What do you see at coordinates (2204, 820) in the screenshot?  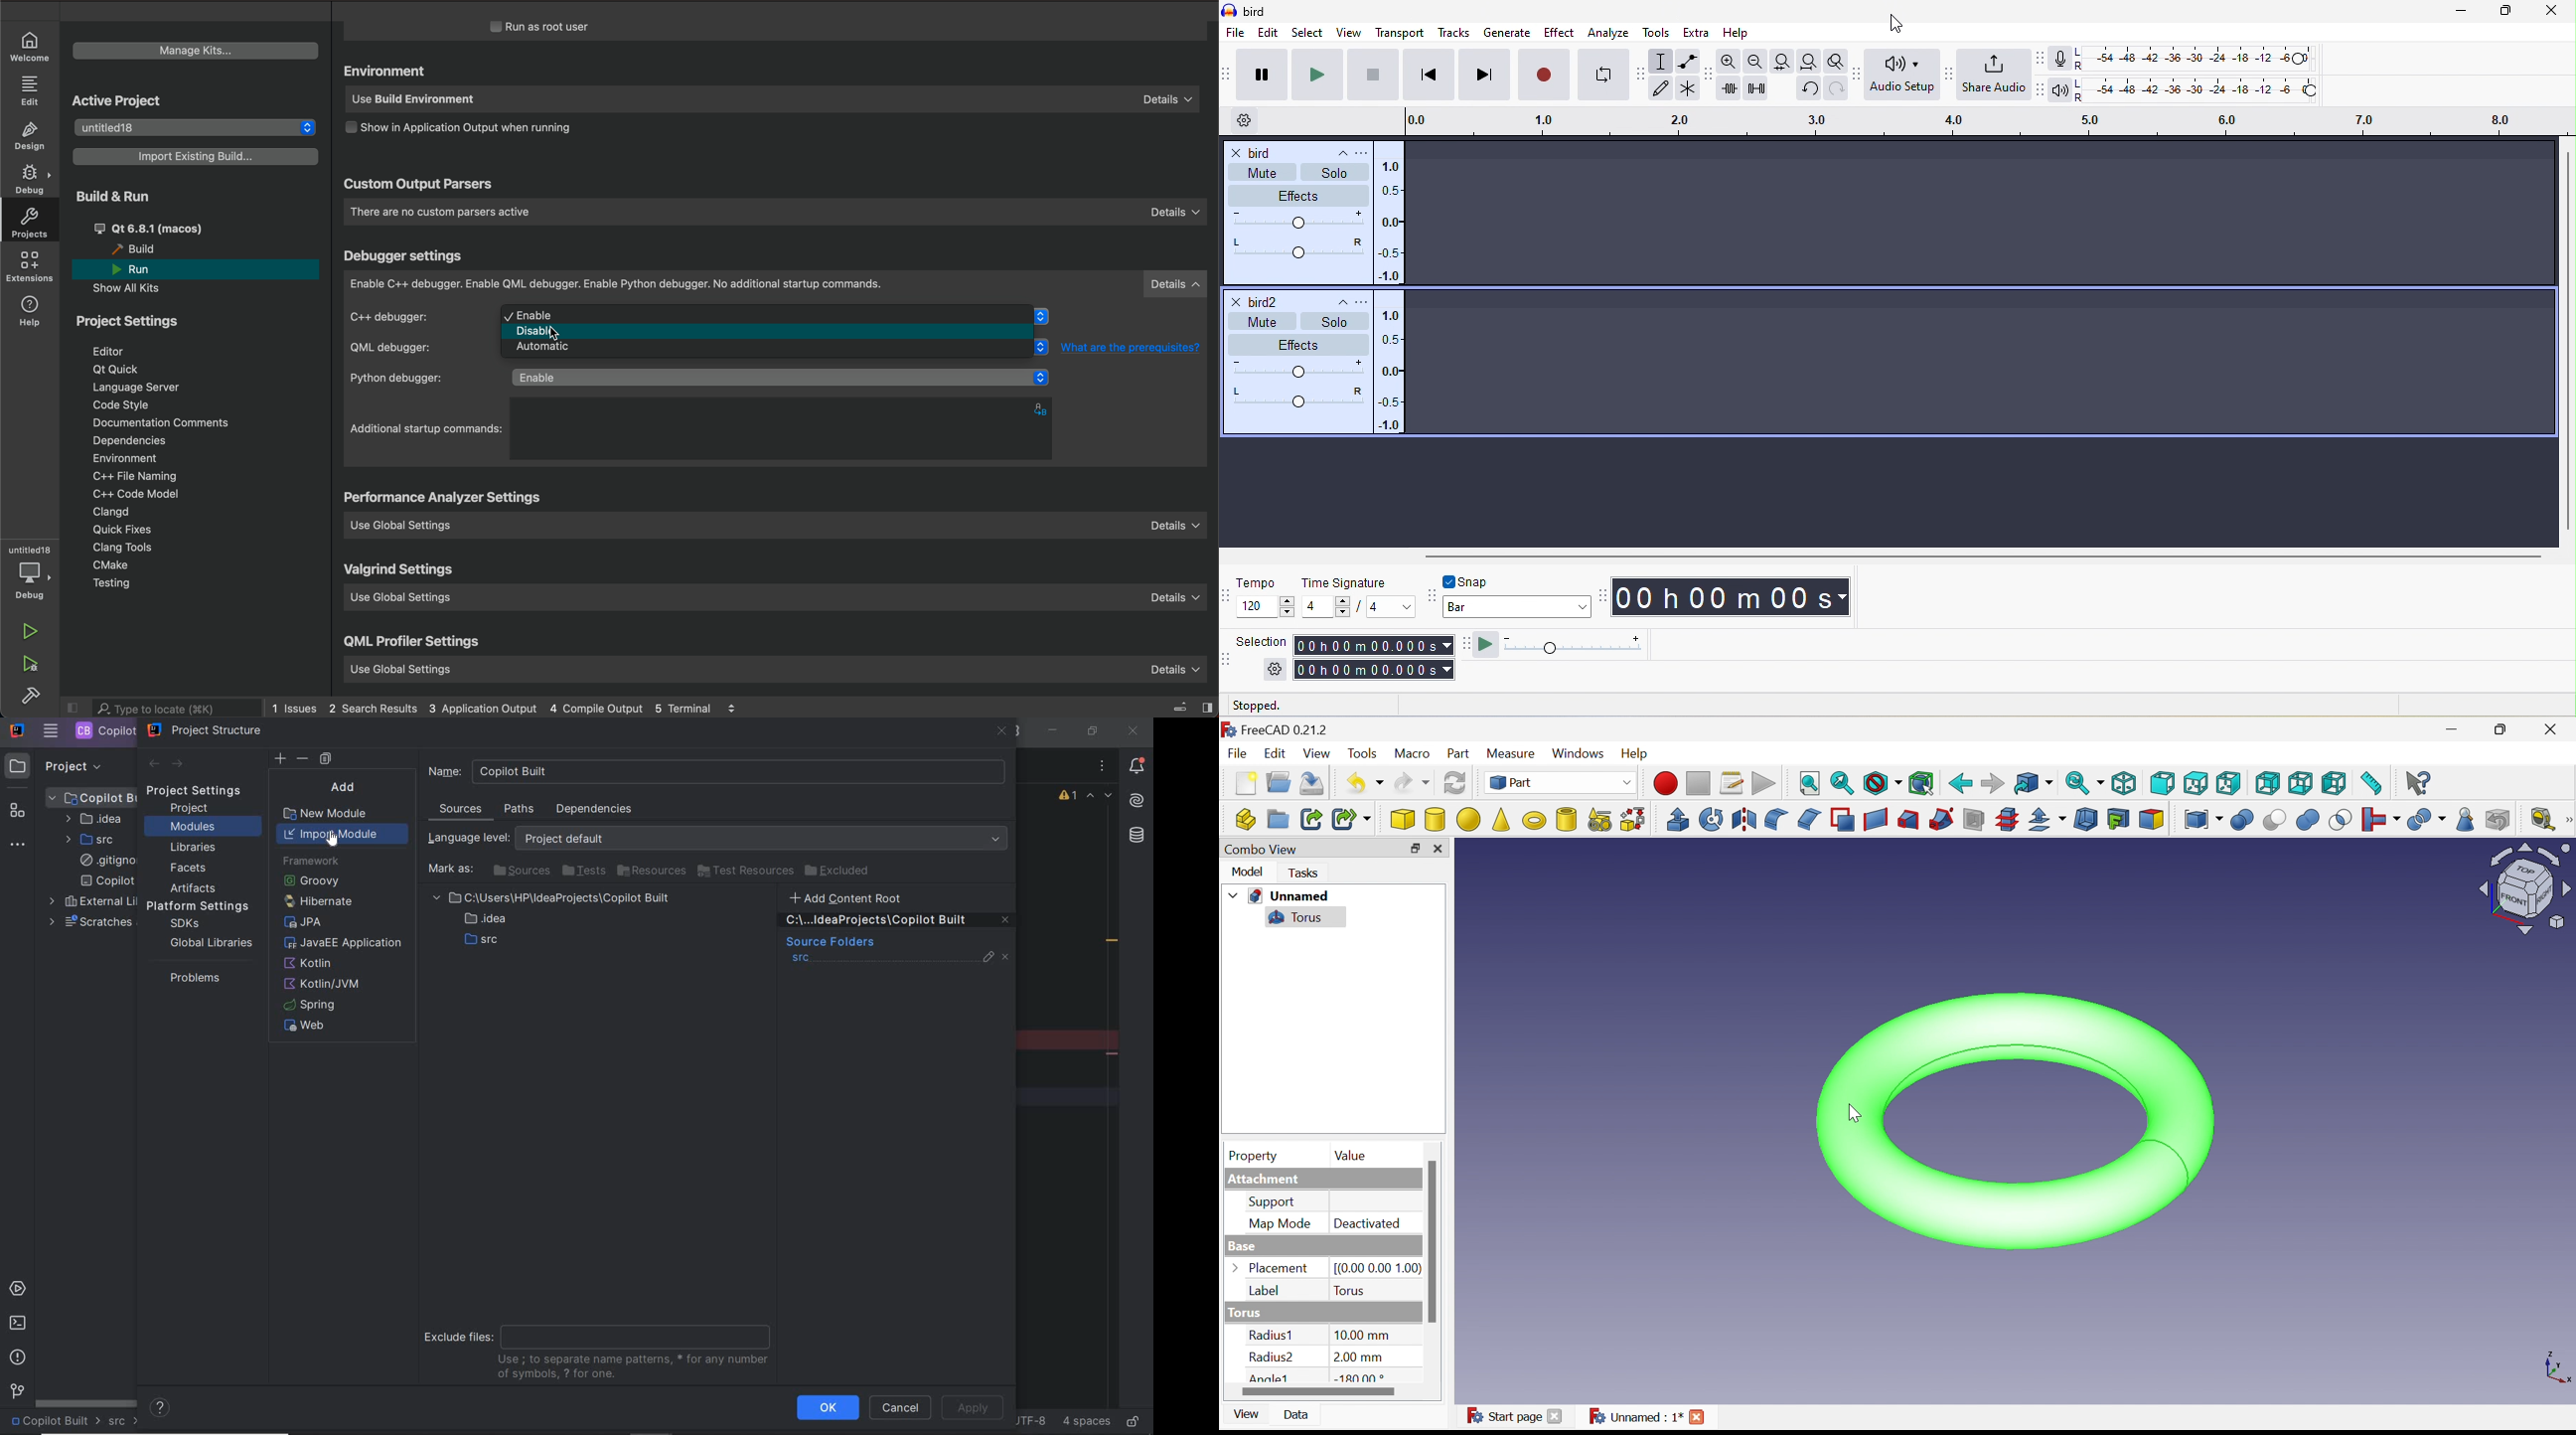 I see `Compound tools` at bounding box center [2204, 820].